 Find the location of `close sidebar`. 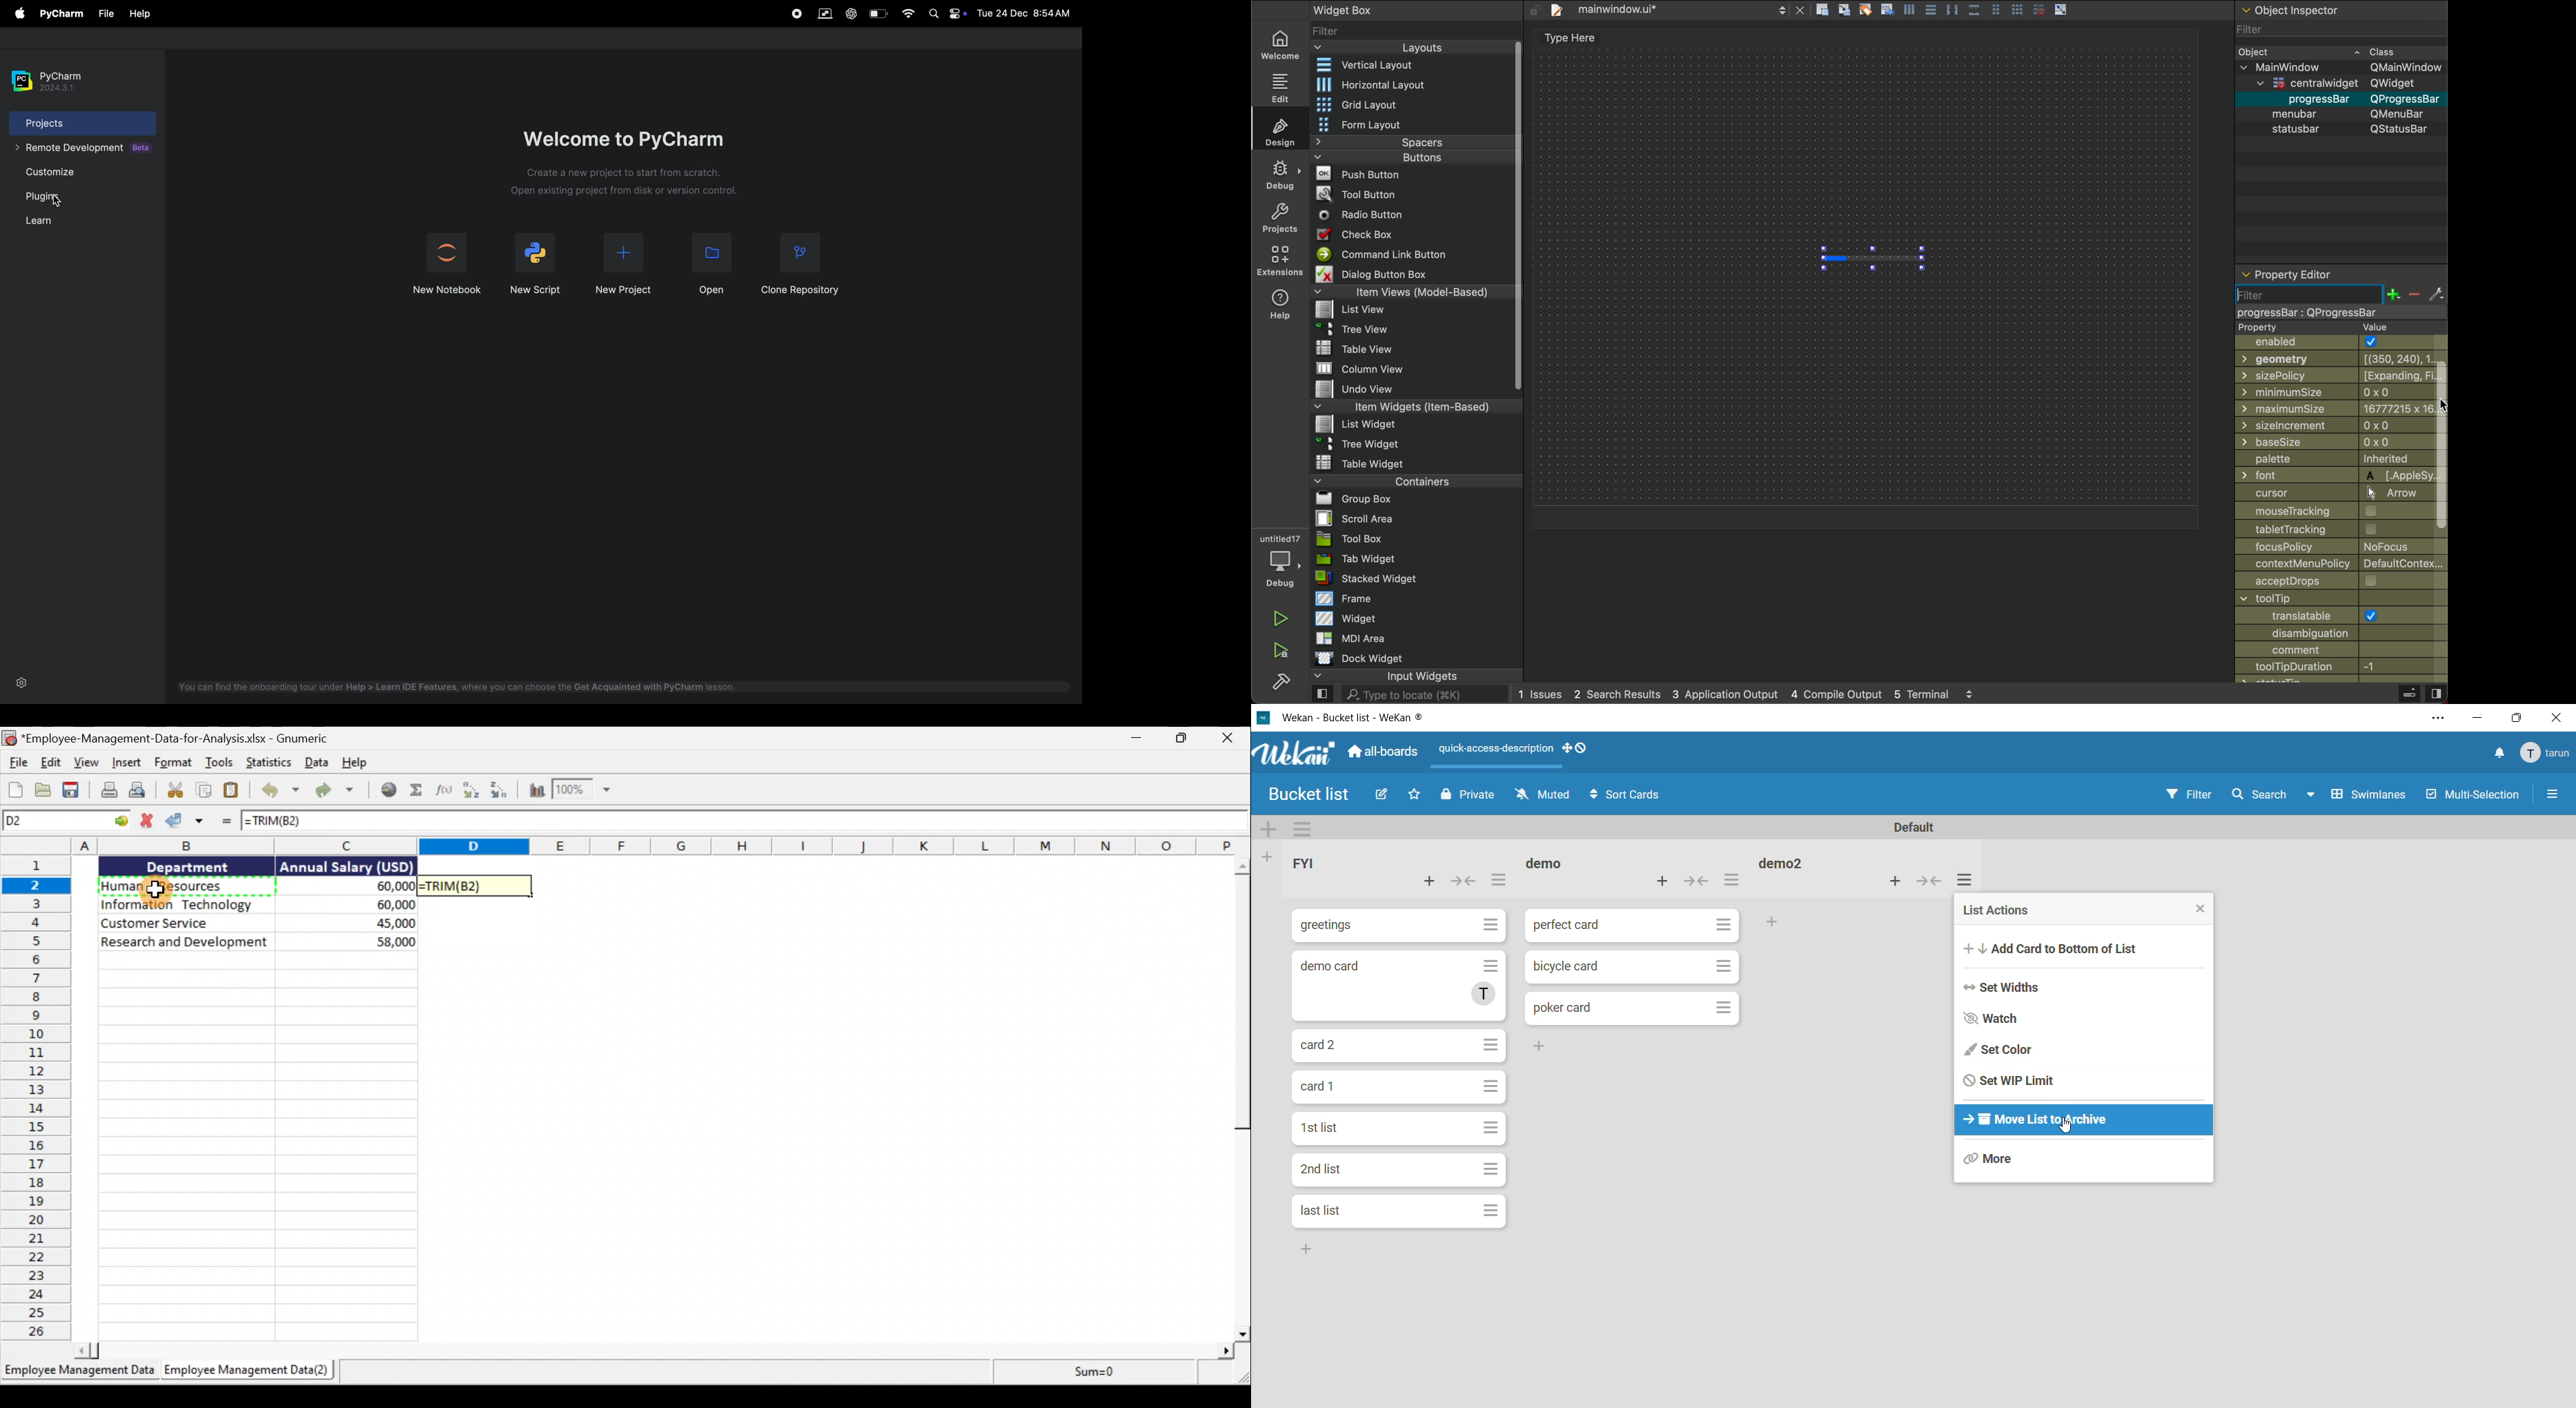

close sidebar is located at coordinates (2435, 694).